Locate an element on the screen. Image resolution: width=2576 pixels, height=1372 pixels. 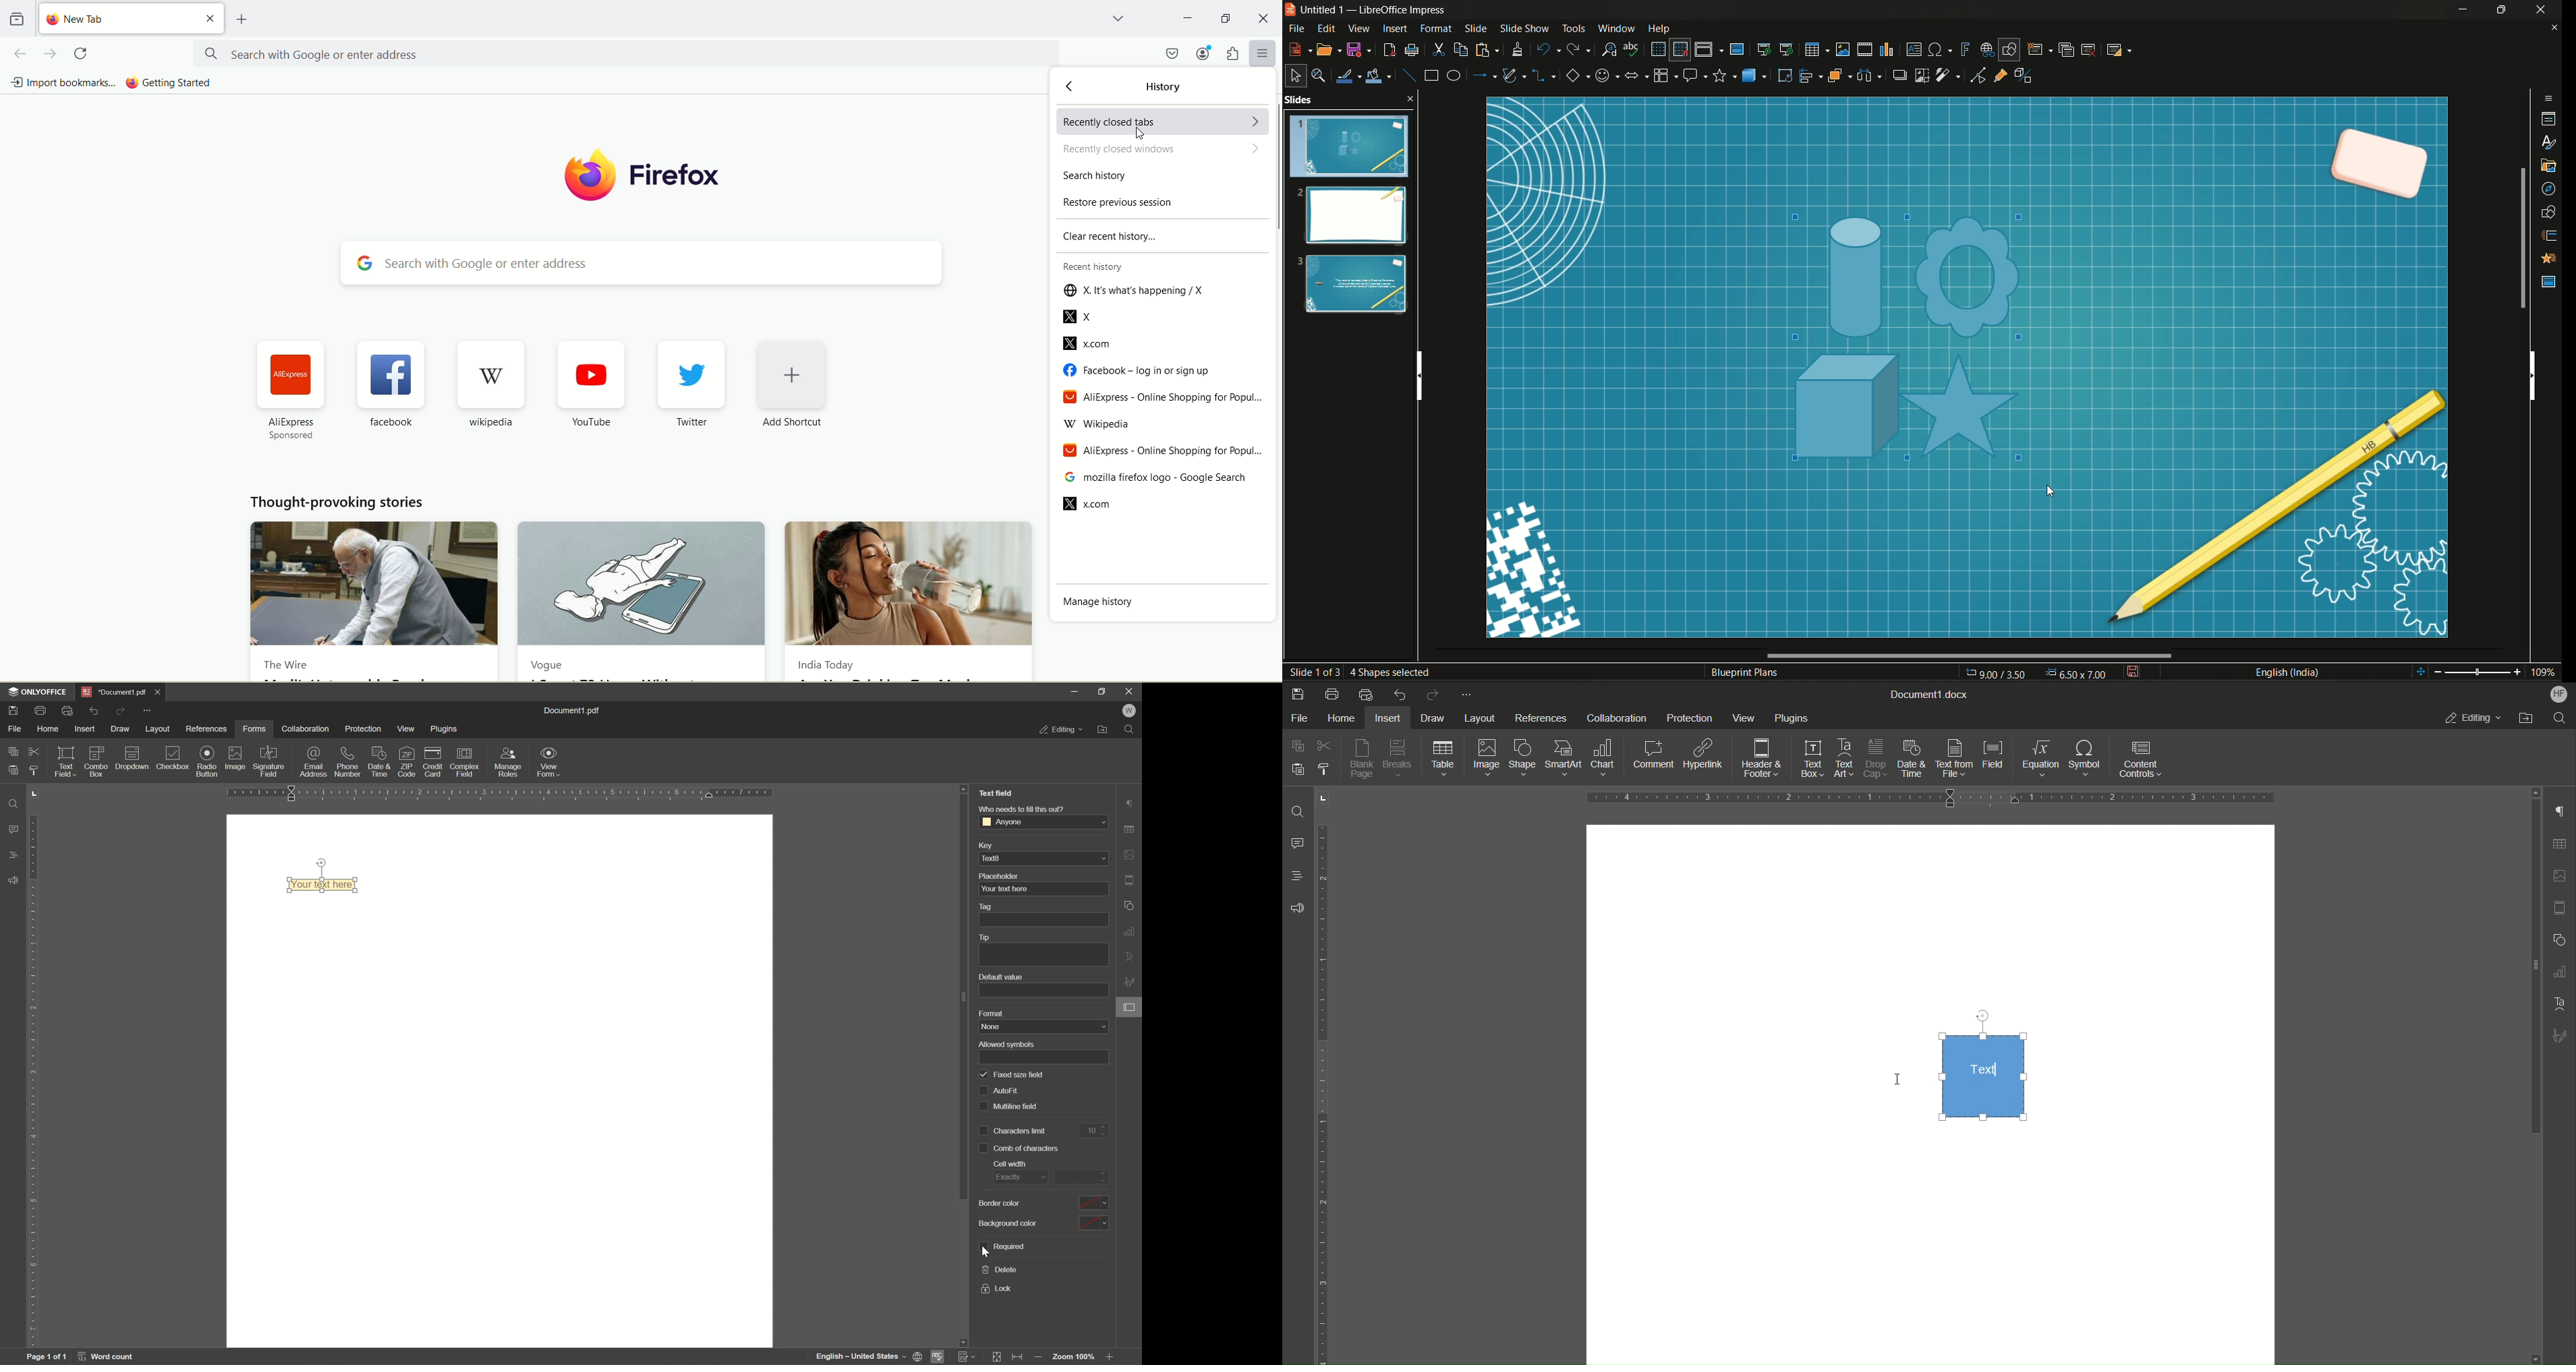
Headings is located at coordinates (1299, 879).